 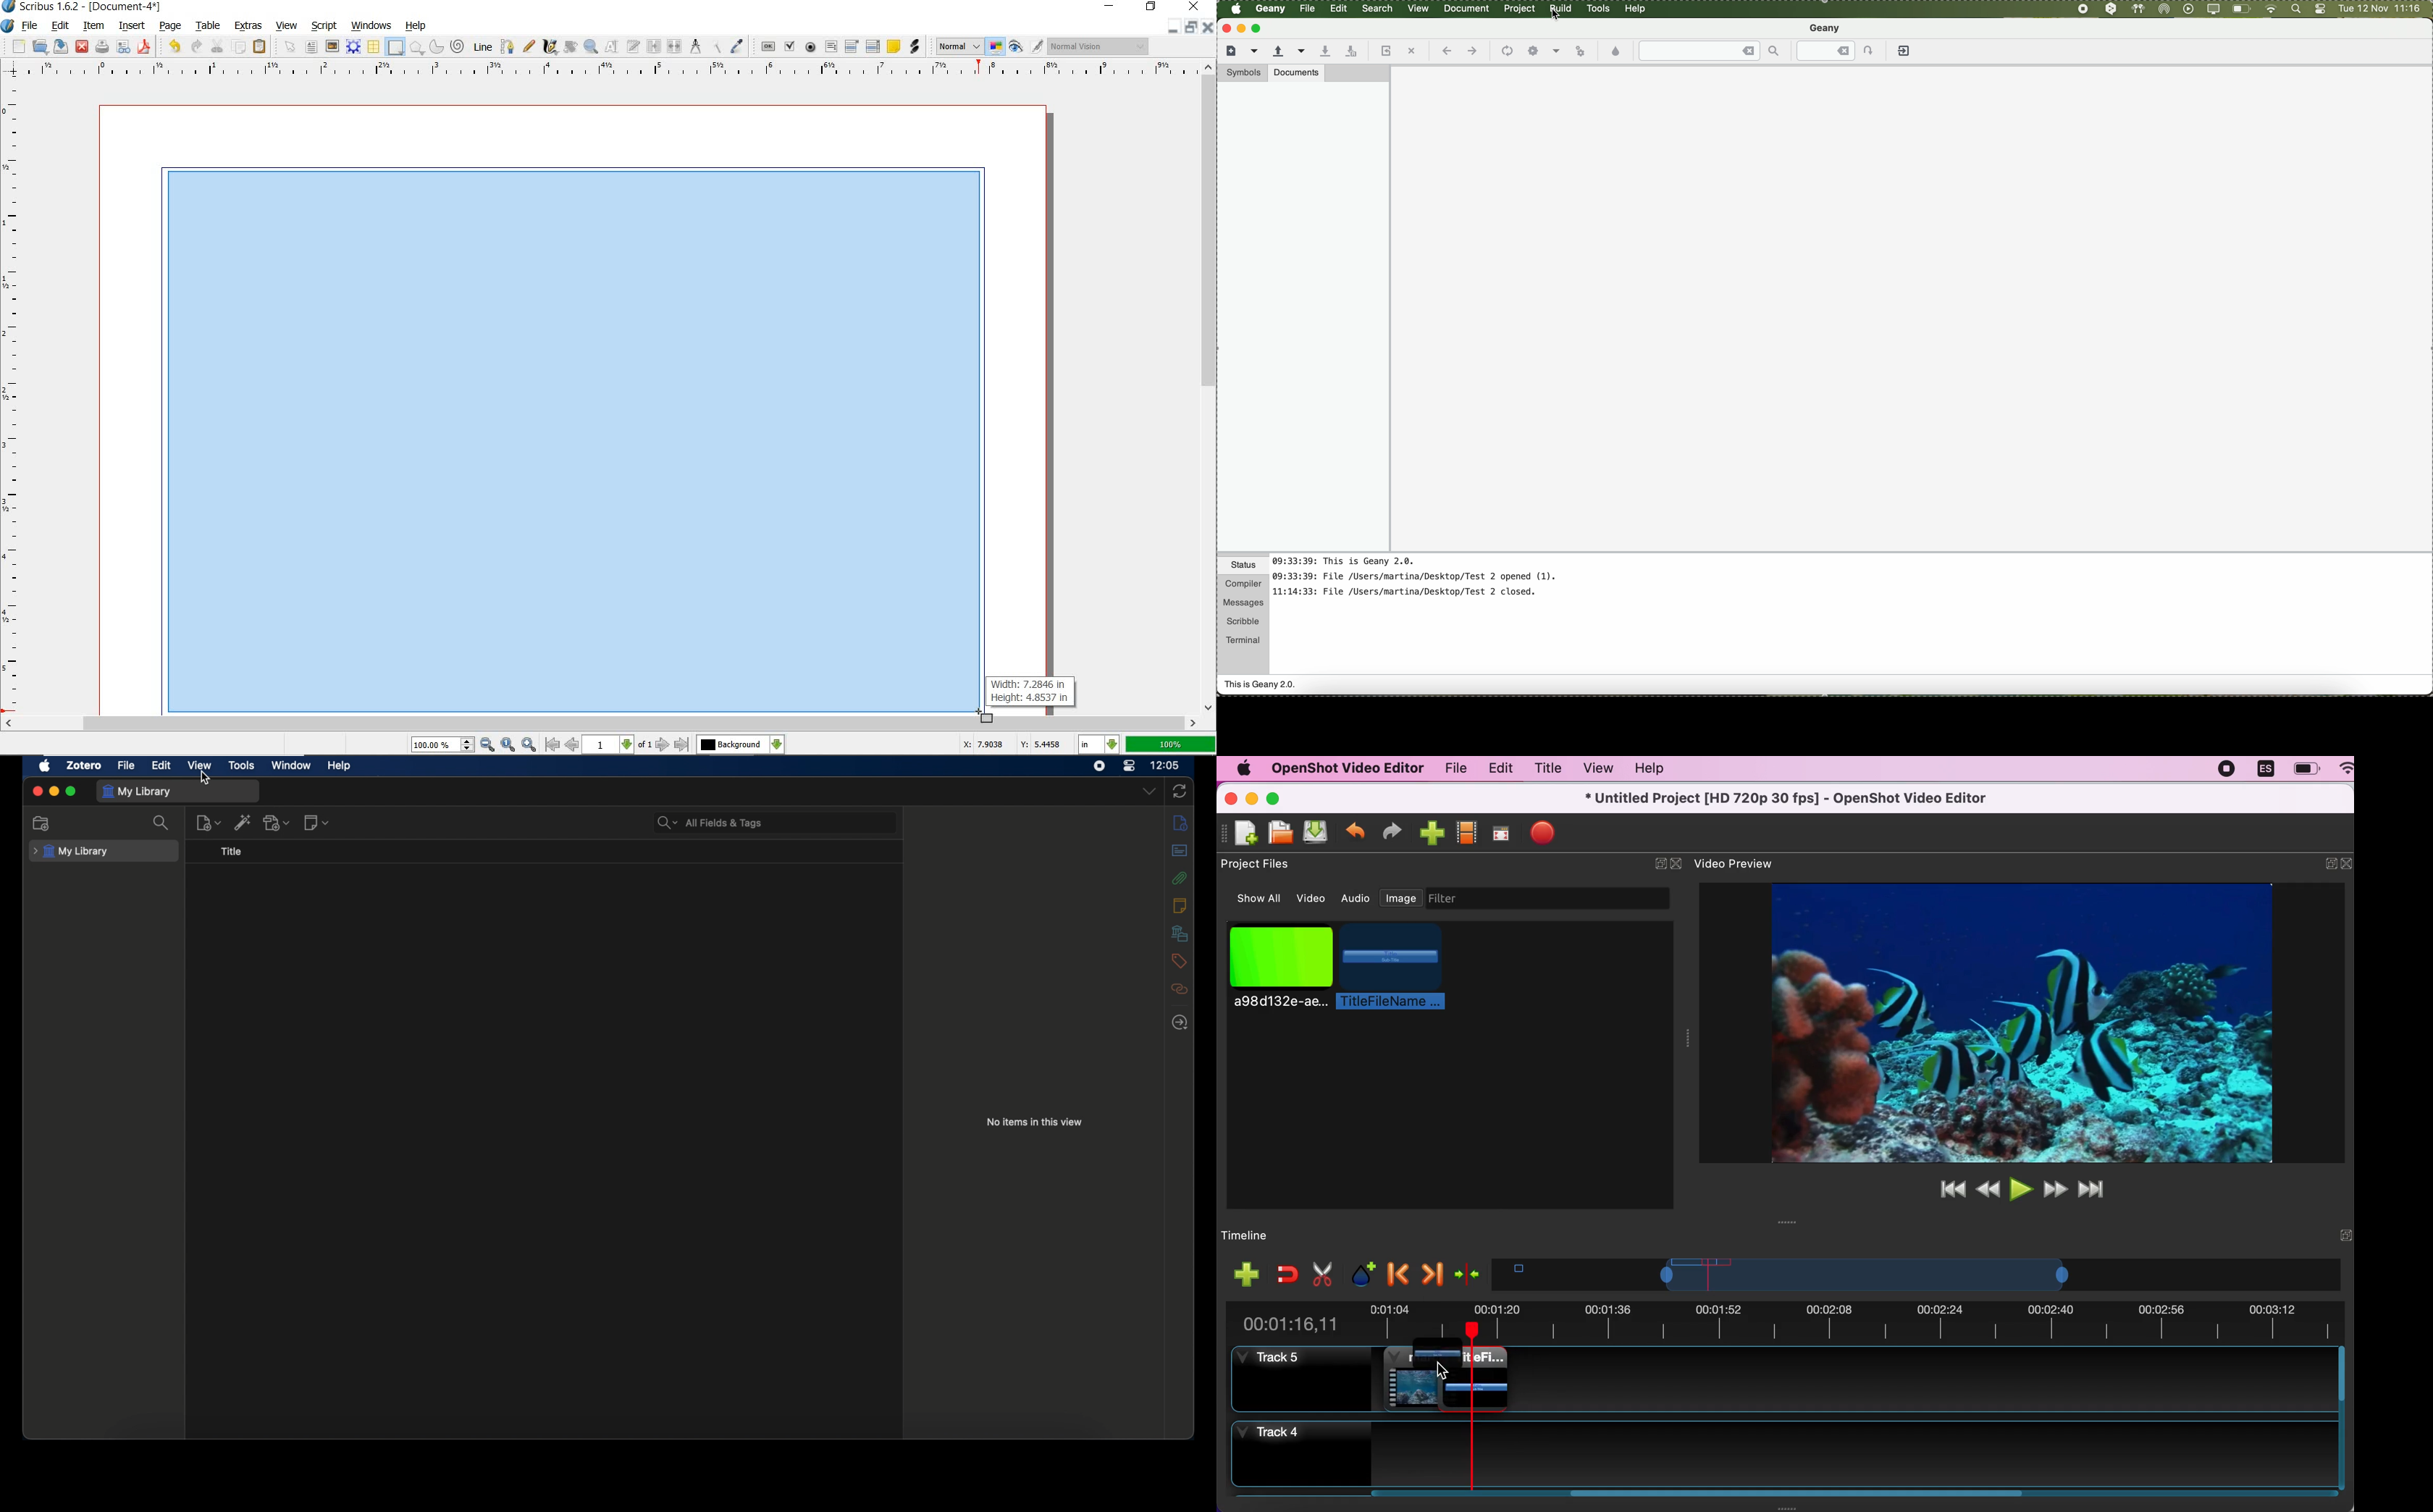 What do you see at coordinates (663, 744) in the screenshot?
I see `go to next page` at bounding box center [663, 744].